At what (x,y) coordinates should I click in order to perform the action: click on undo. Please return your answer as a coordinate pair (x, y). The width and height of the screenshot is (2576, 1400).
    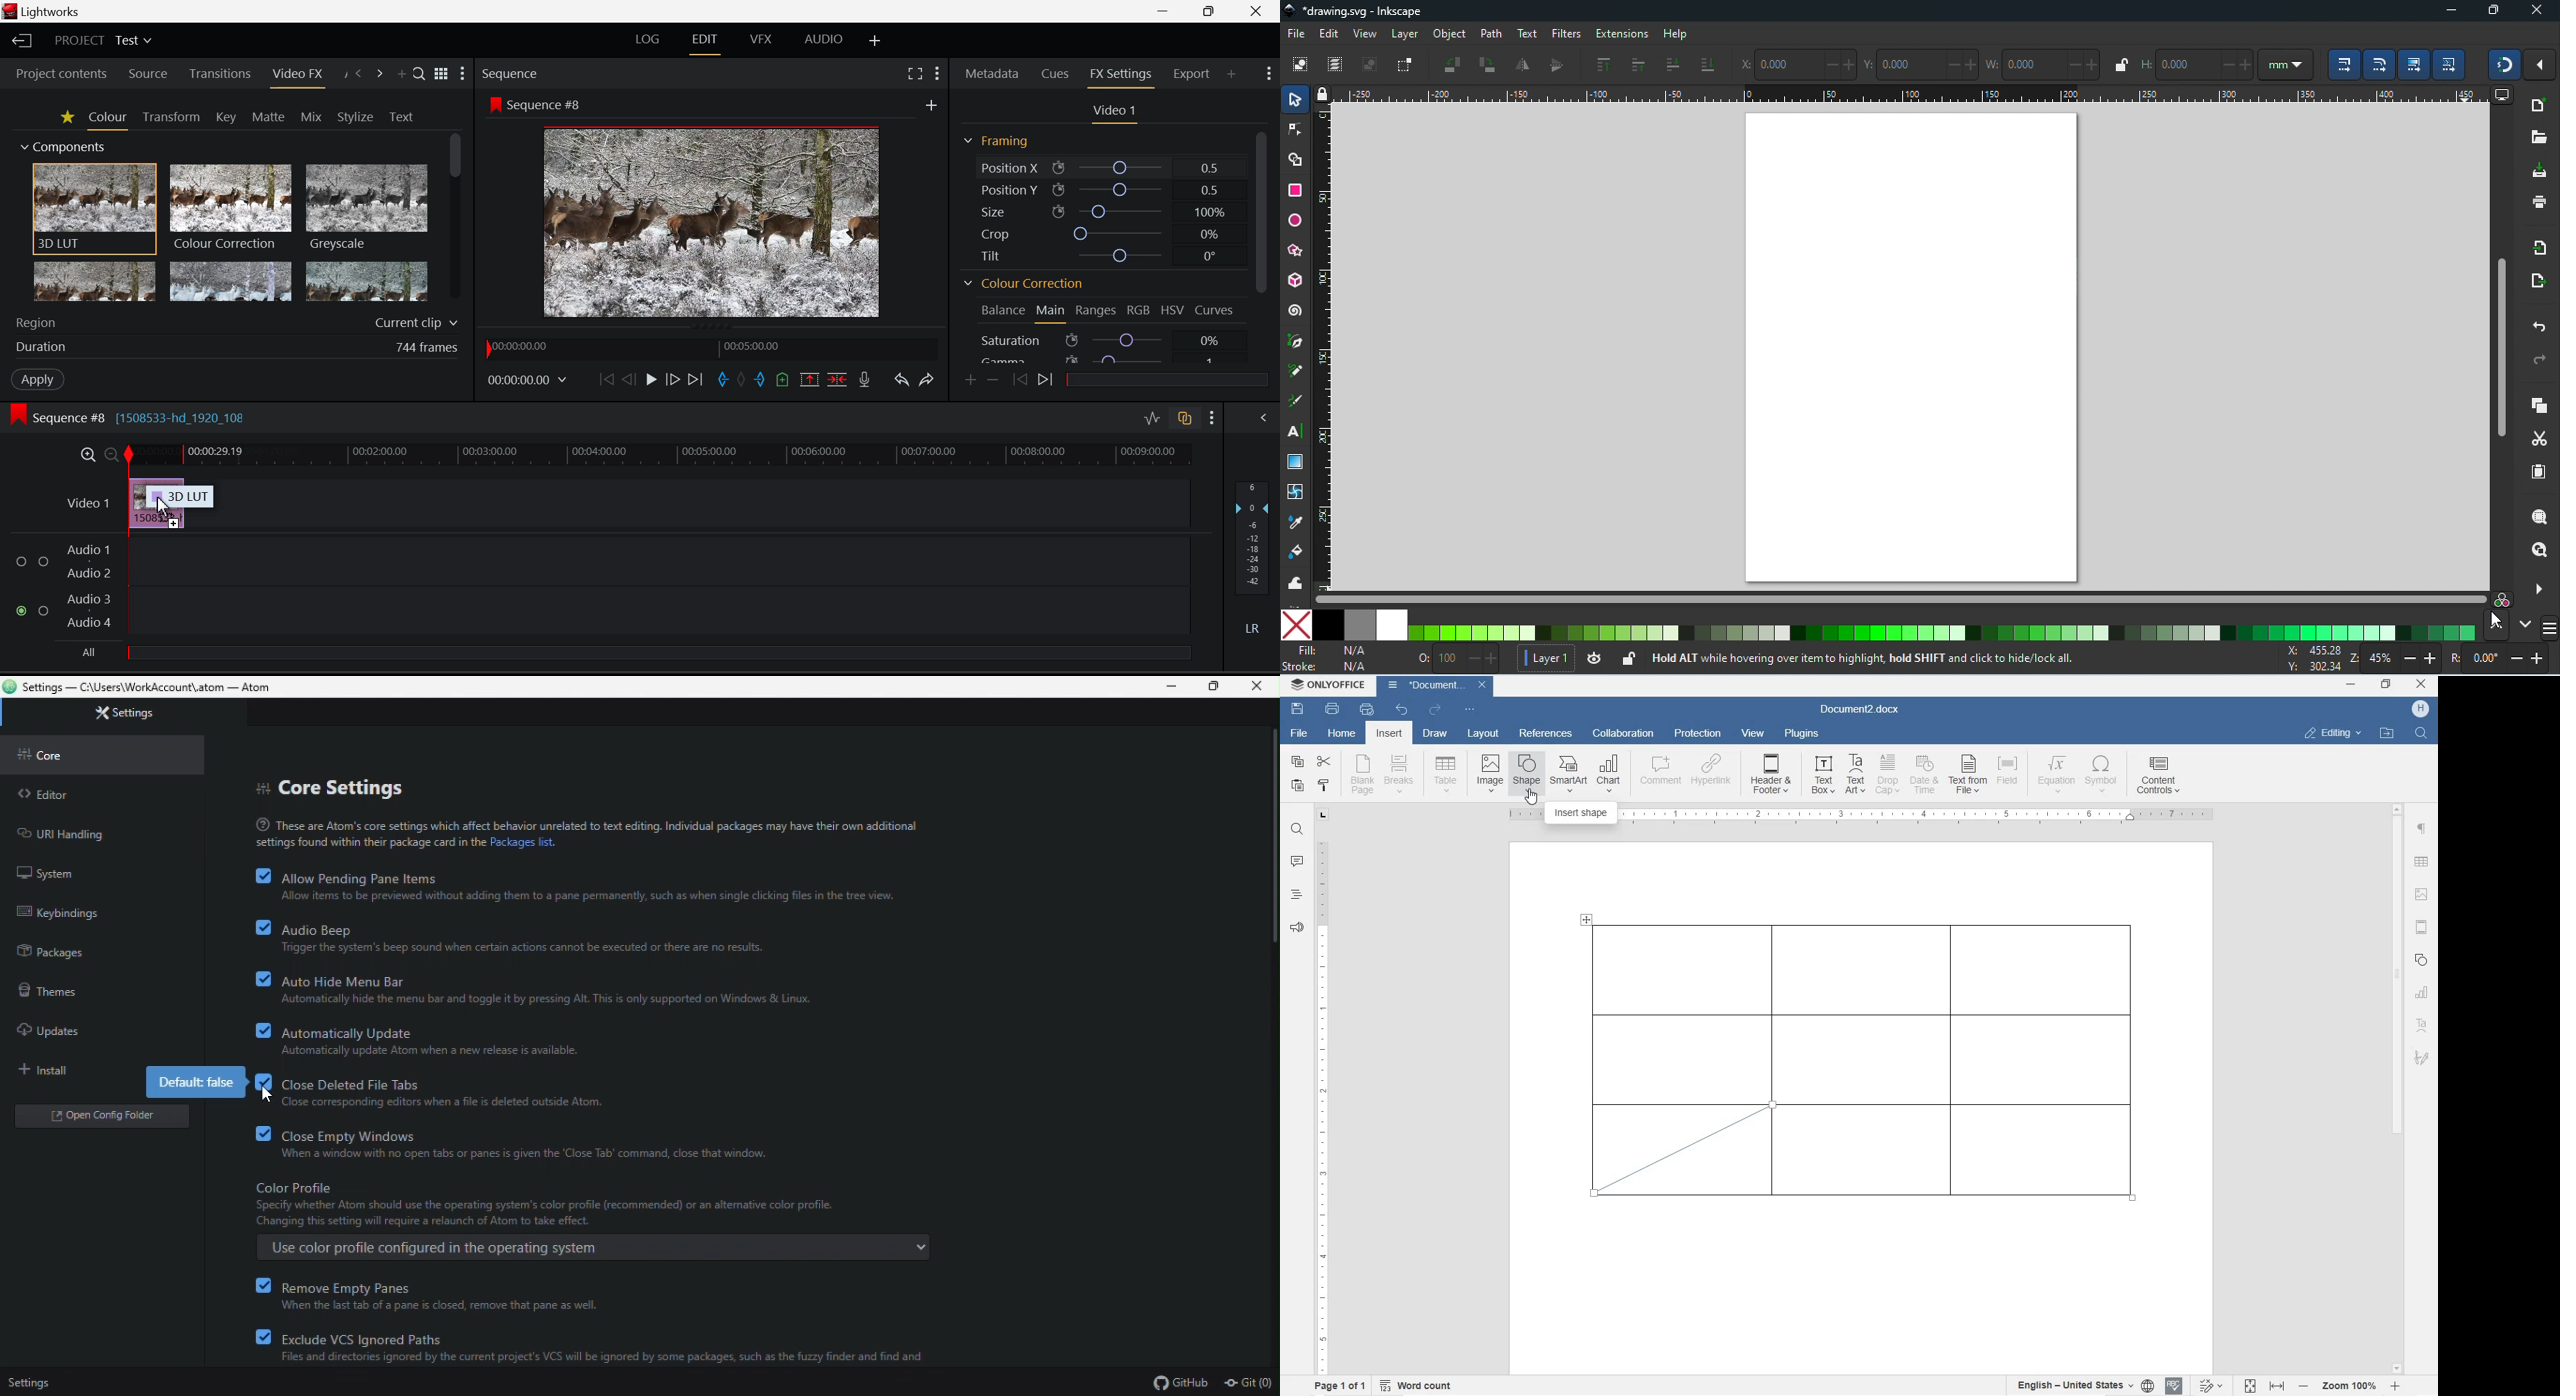
    Looking at the image, I should click on (2536, 325).